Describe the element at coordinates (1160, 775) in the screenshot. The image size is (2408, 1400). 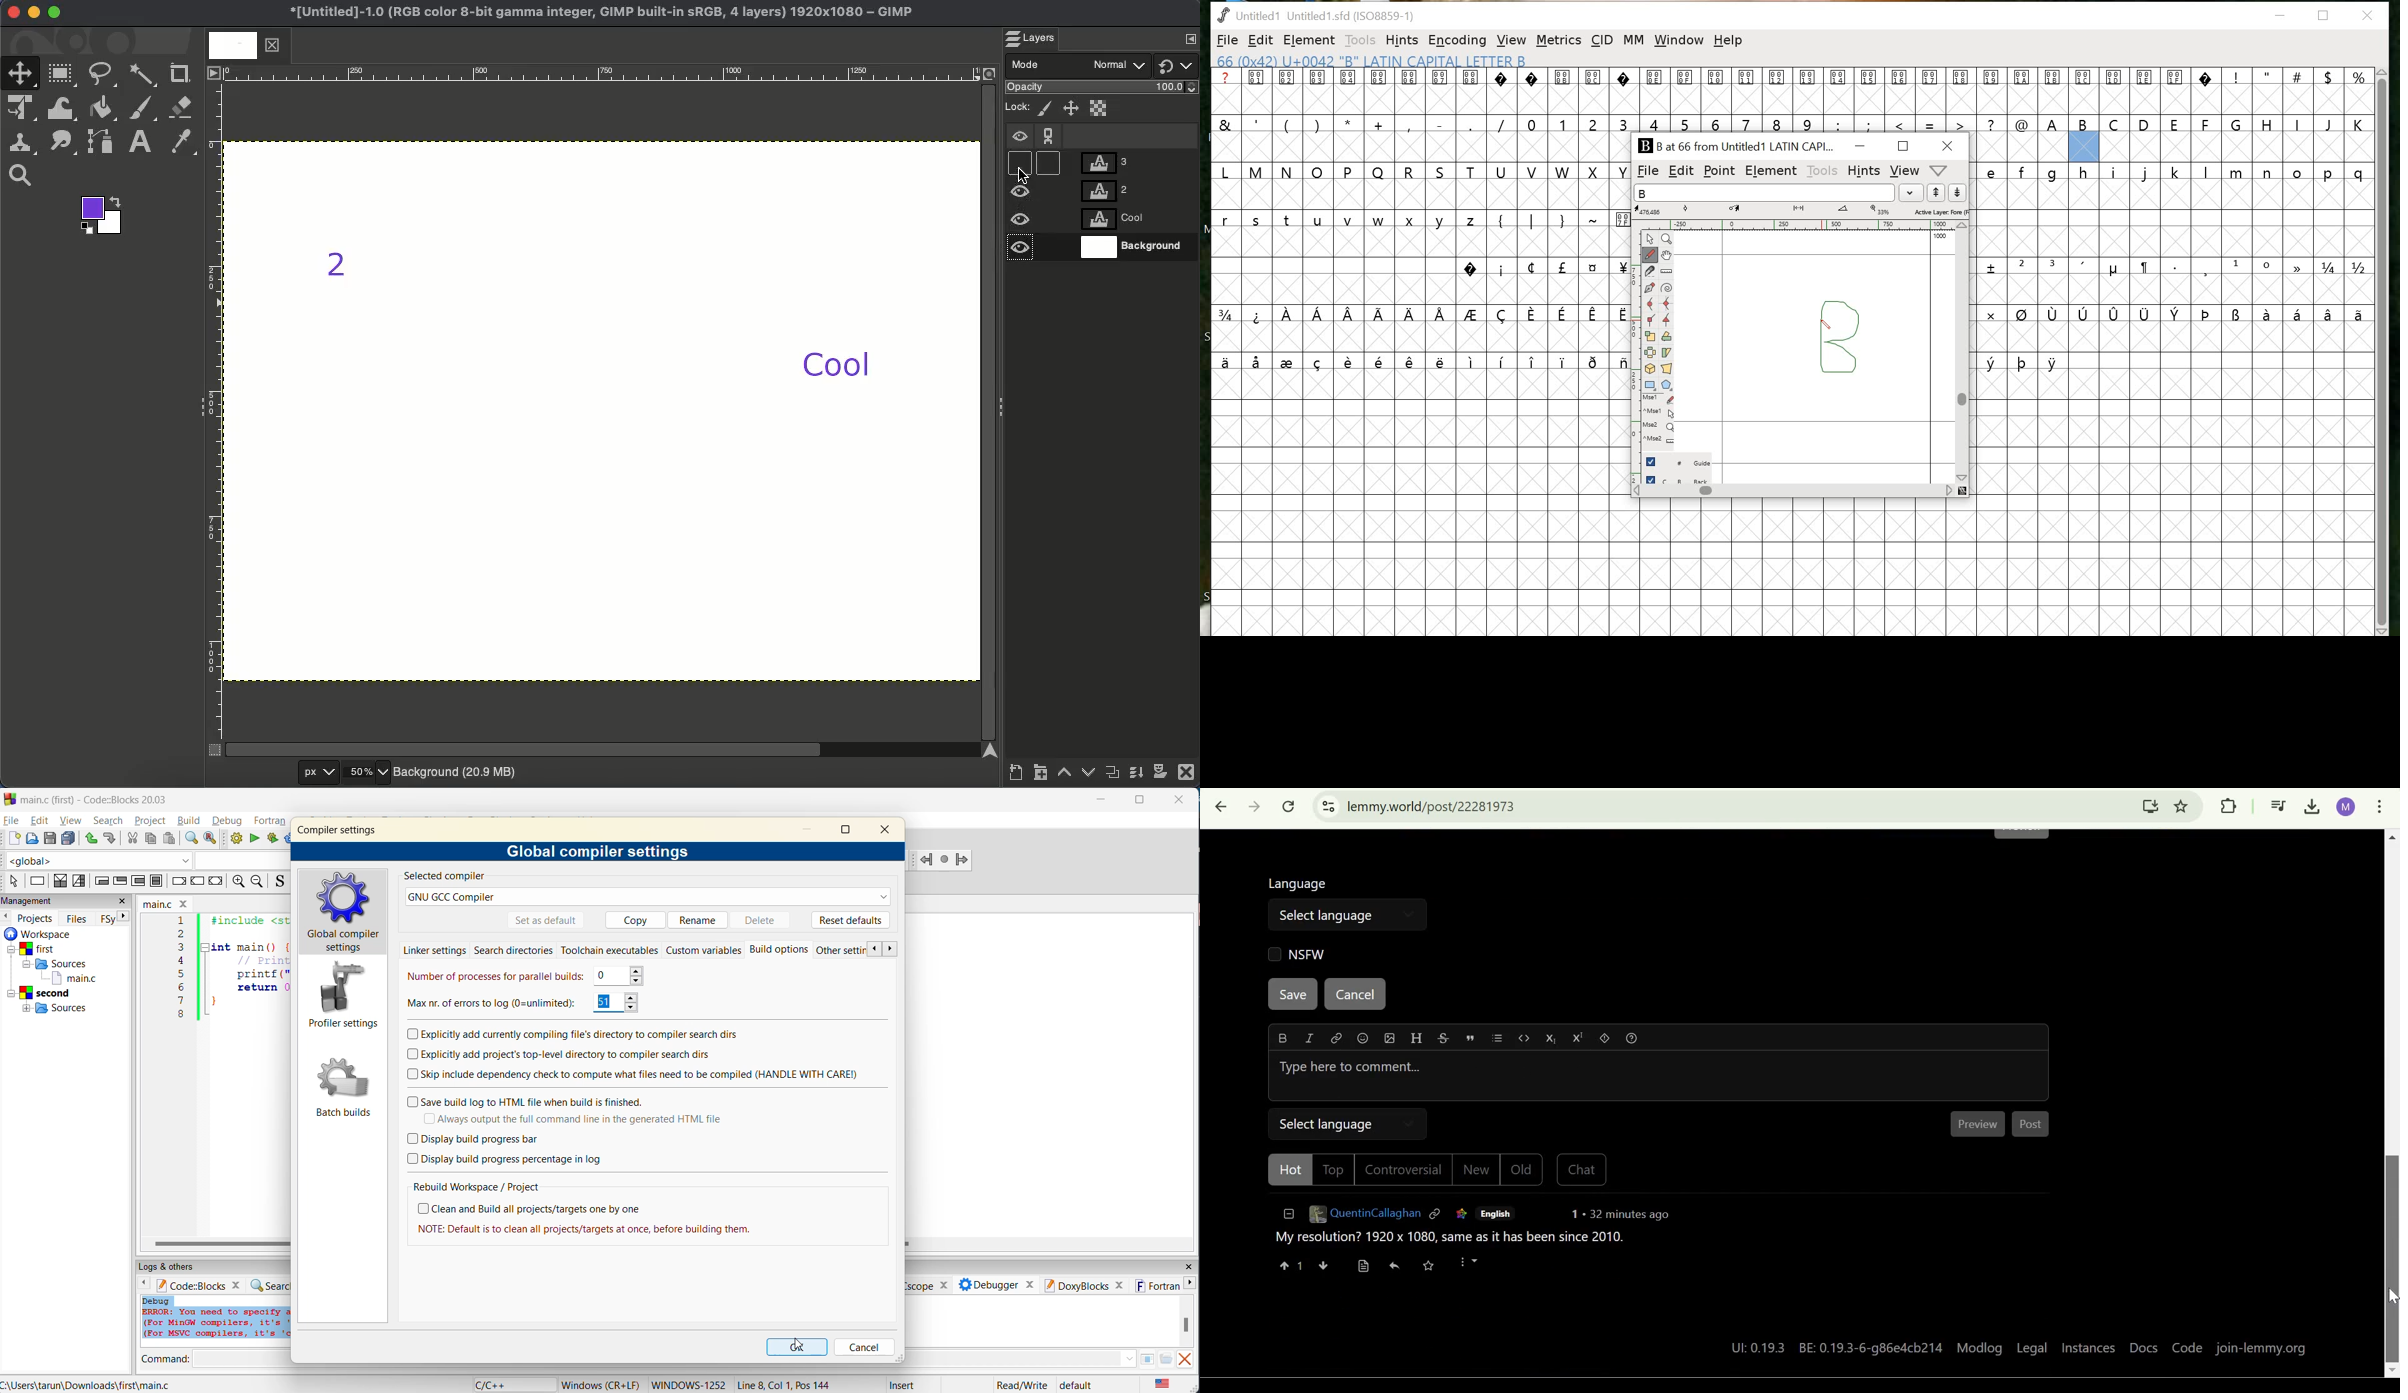
I see `Add a mask` at that location.